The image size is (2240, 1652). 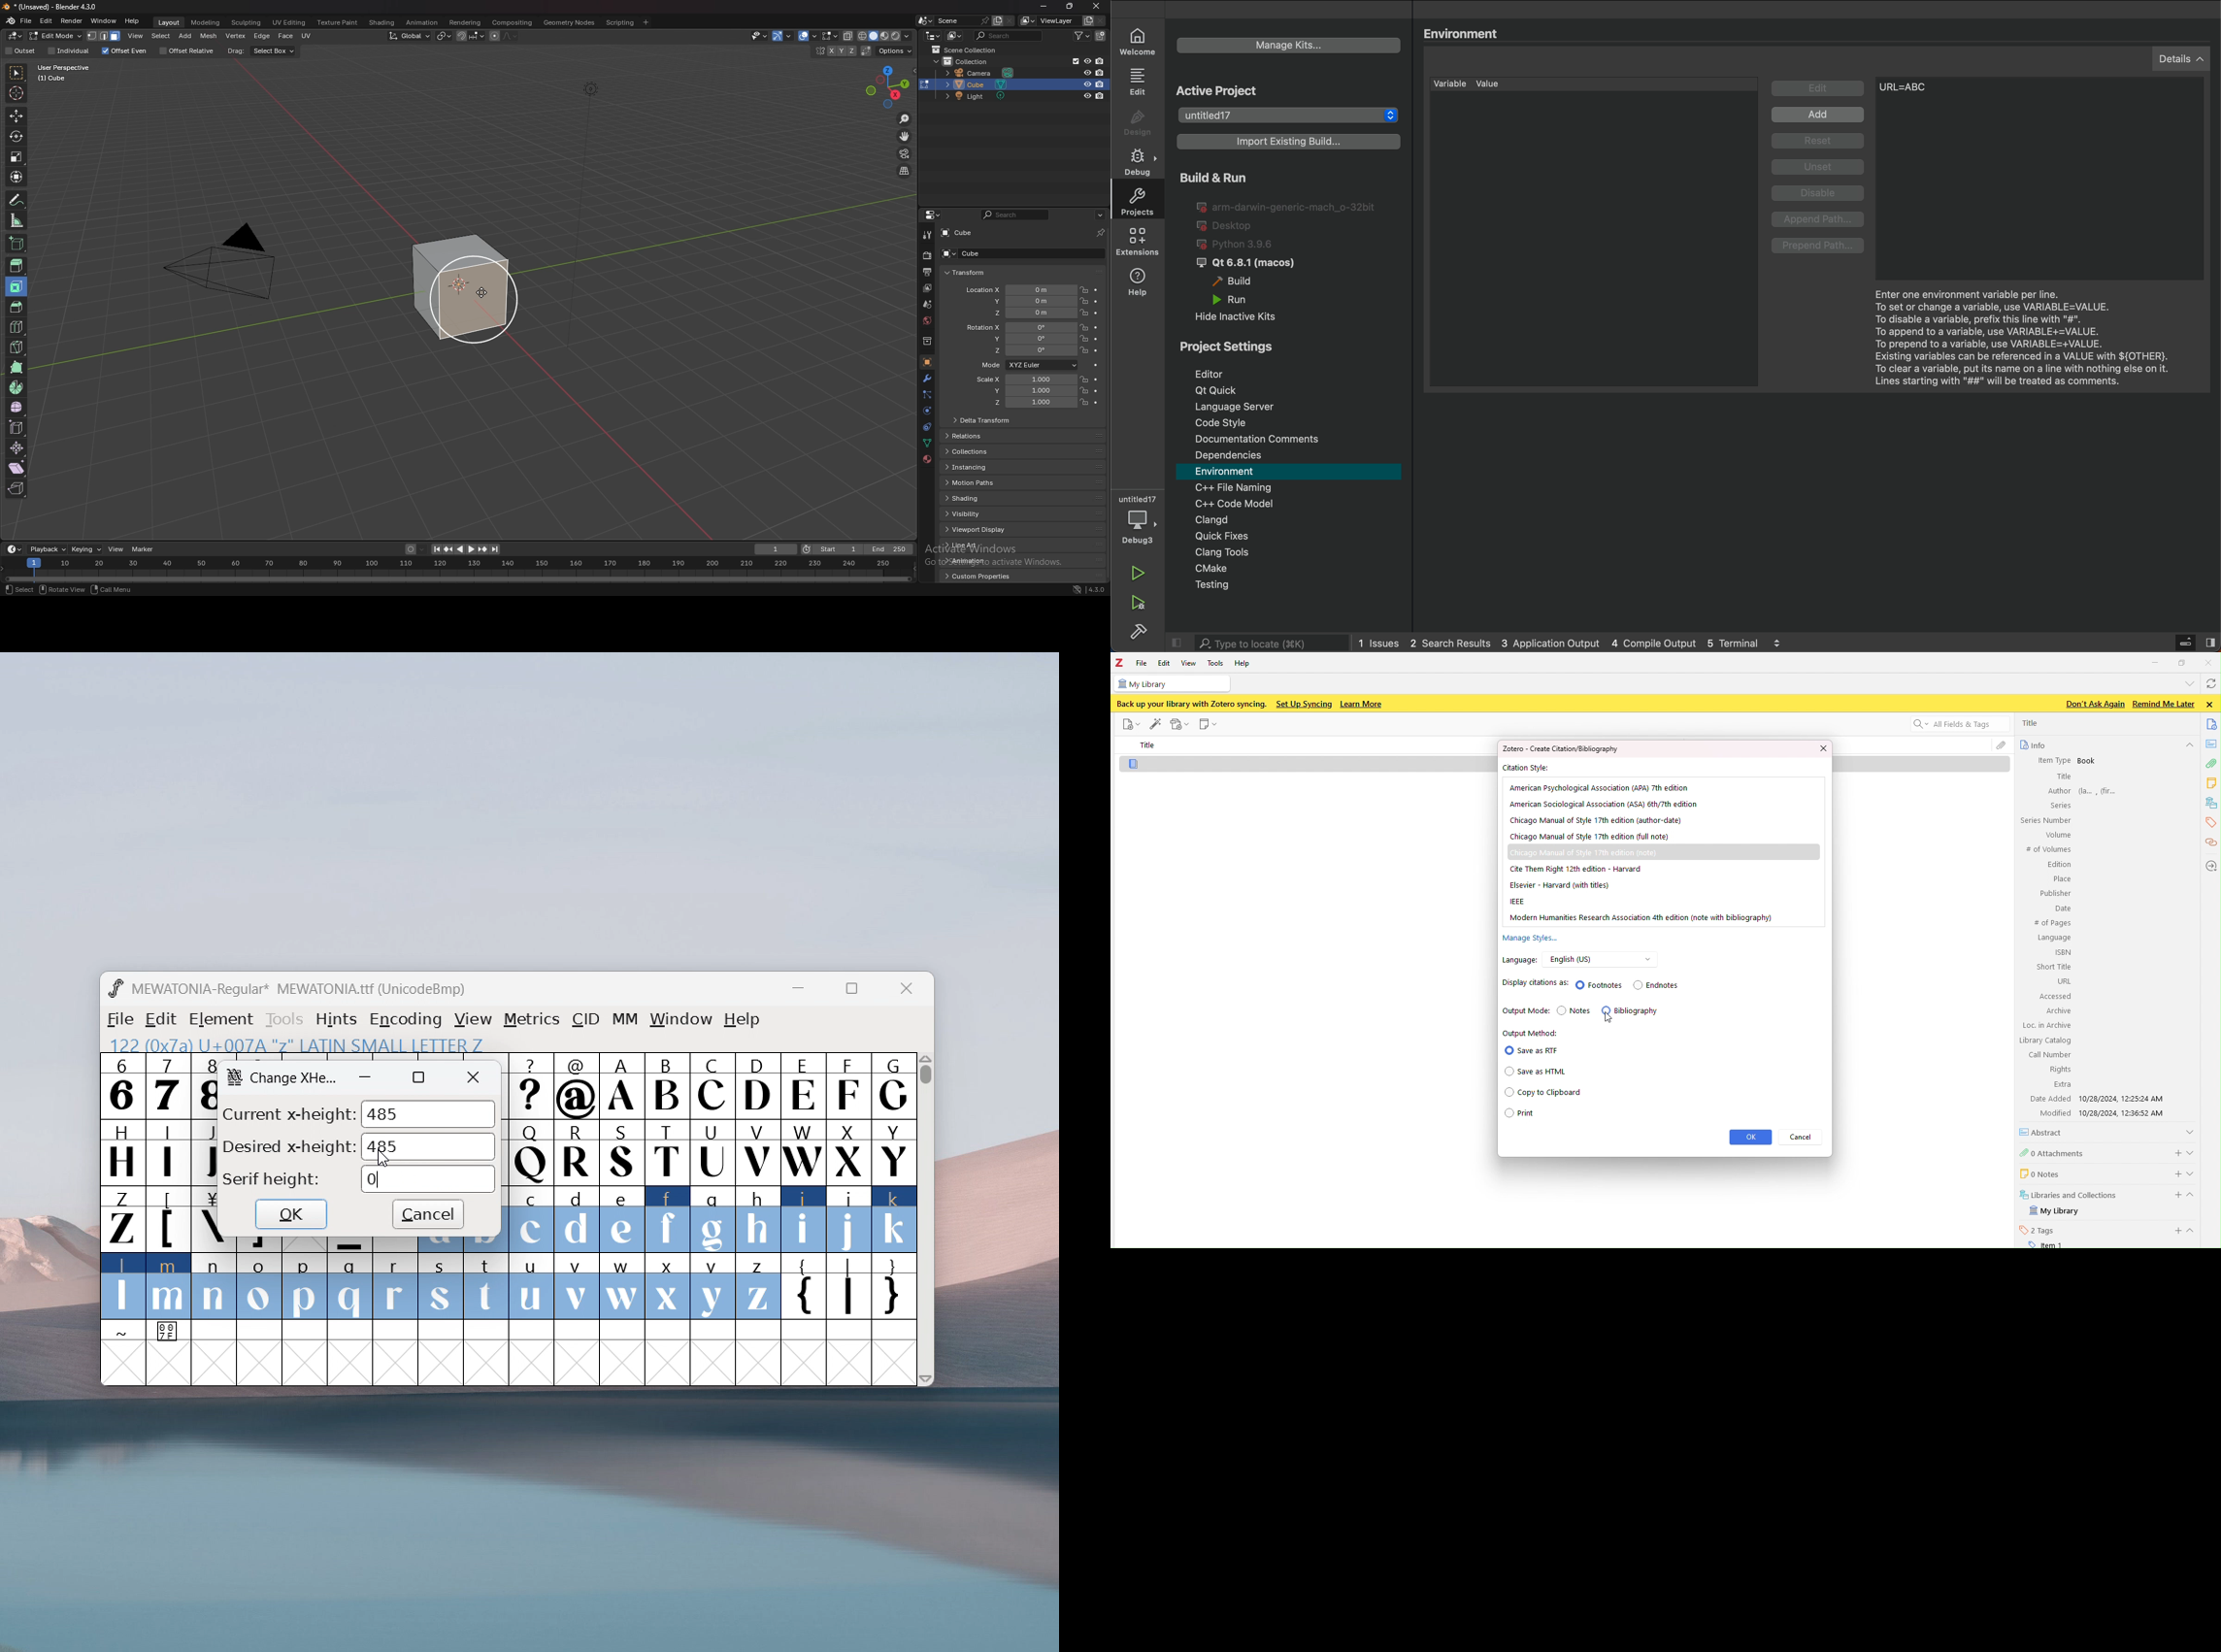 What do you see at coordinates (622, 1286) in the screenshot?
I see `w` at bounding box center [622, 1286].